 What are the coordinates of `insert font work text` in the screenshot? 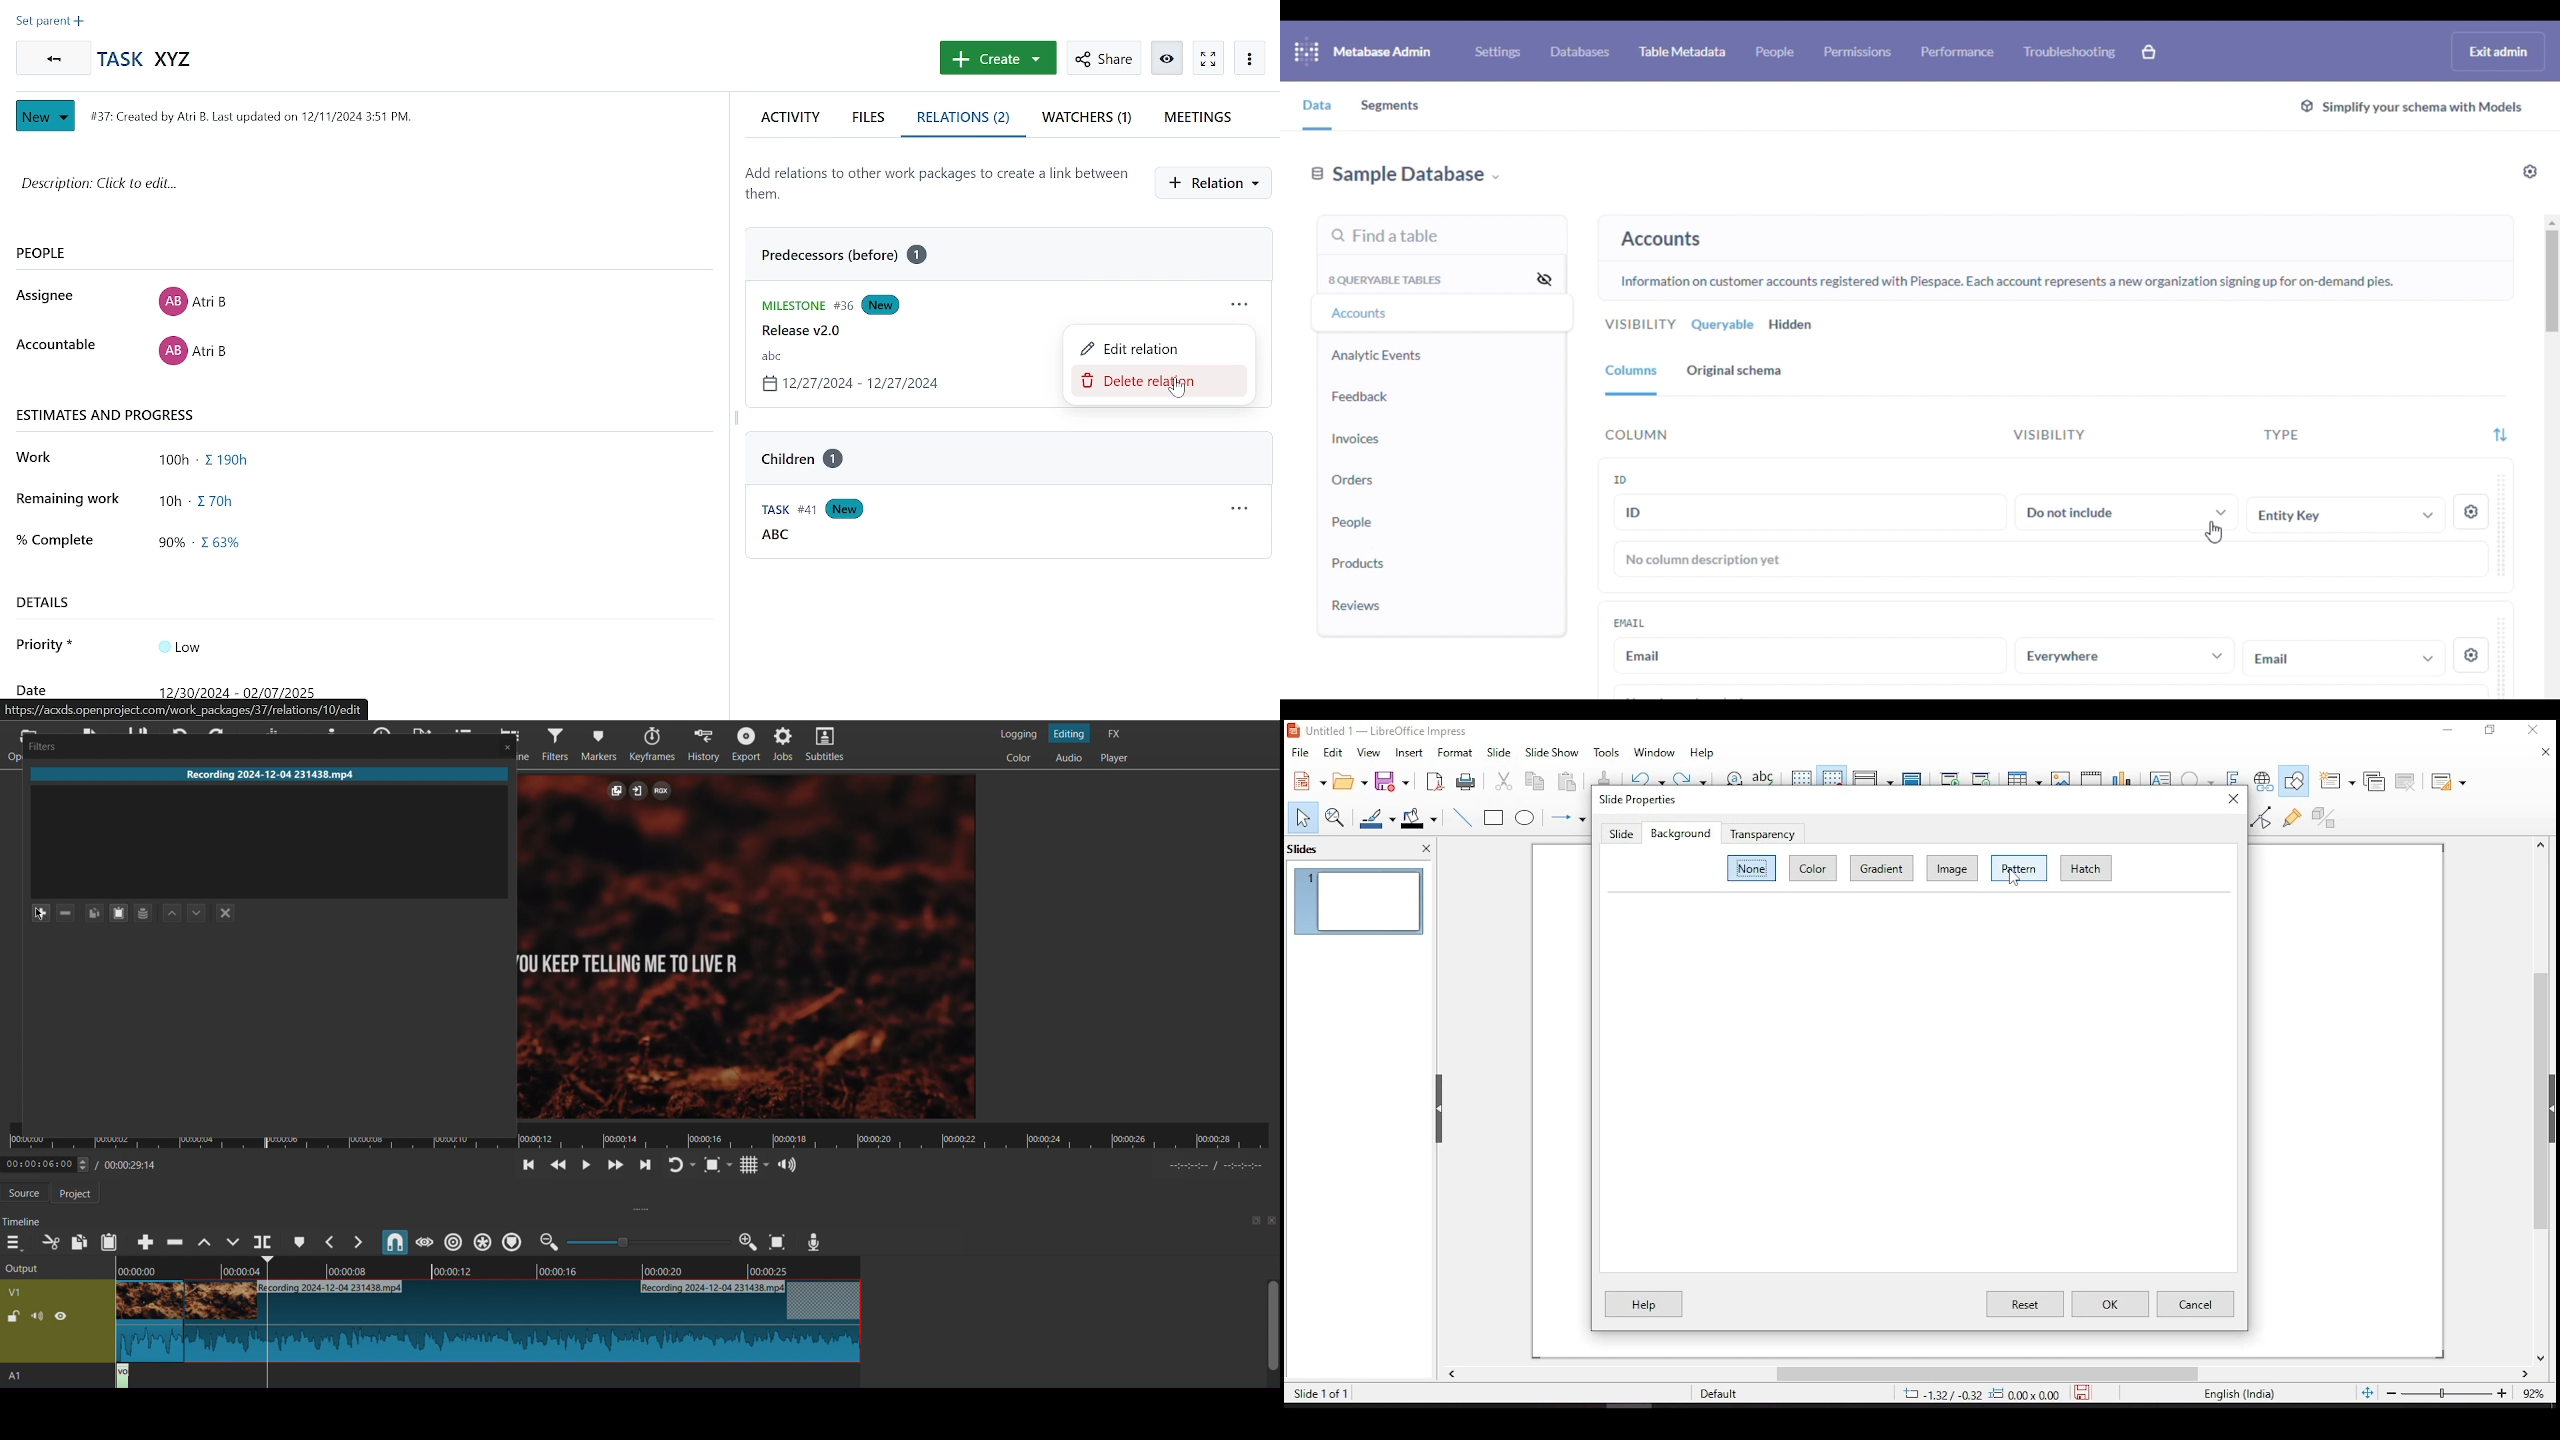 It's located at (2233, 771).